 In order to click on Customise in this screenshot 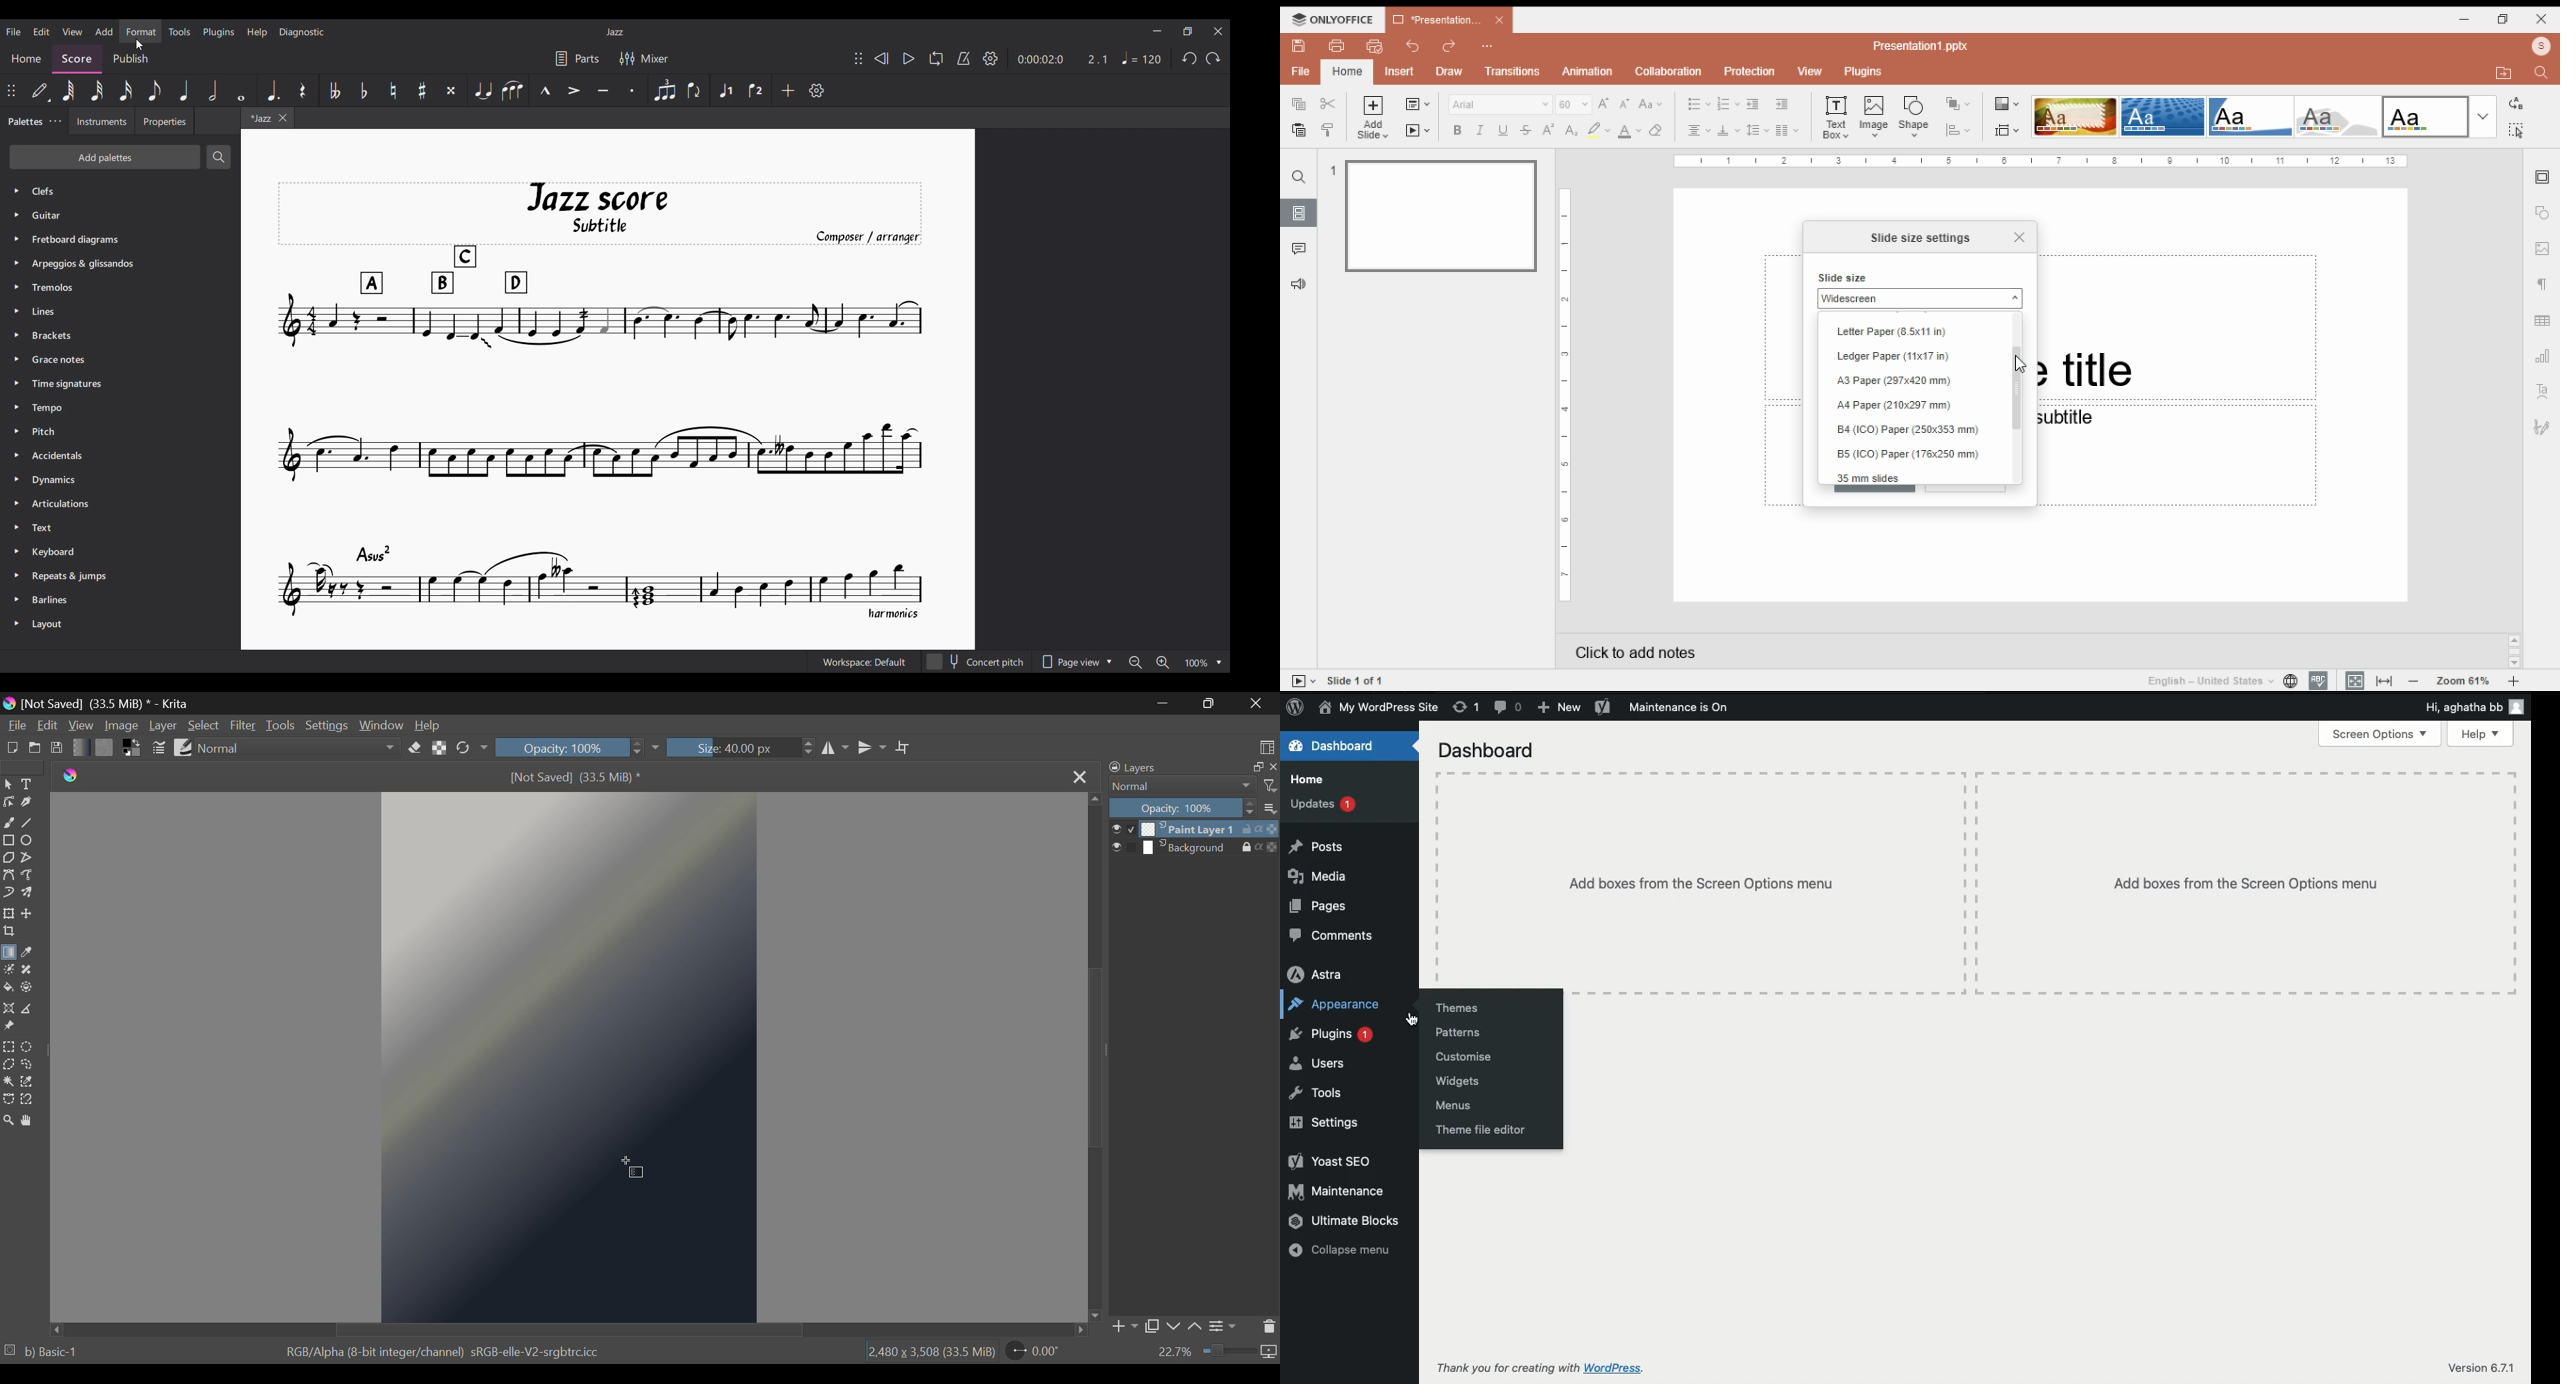, I will do `click(1464, 1055)`.